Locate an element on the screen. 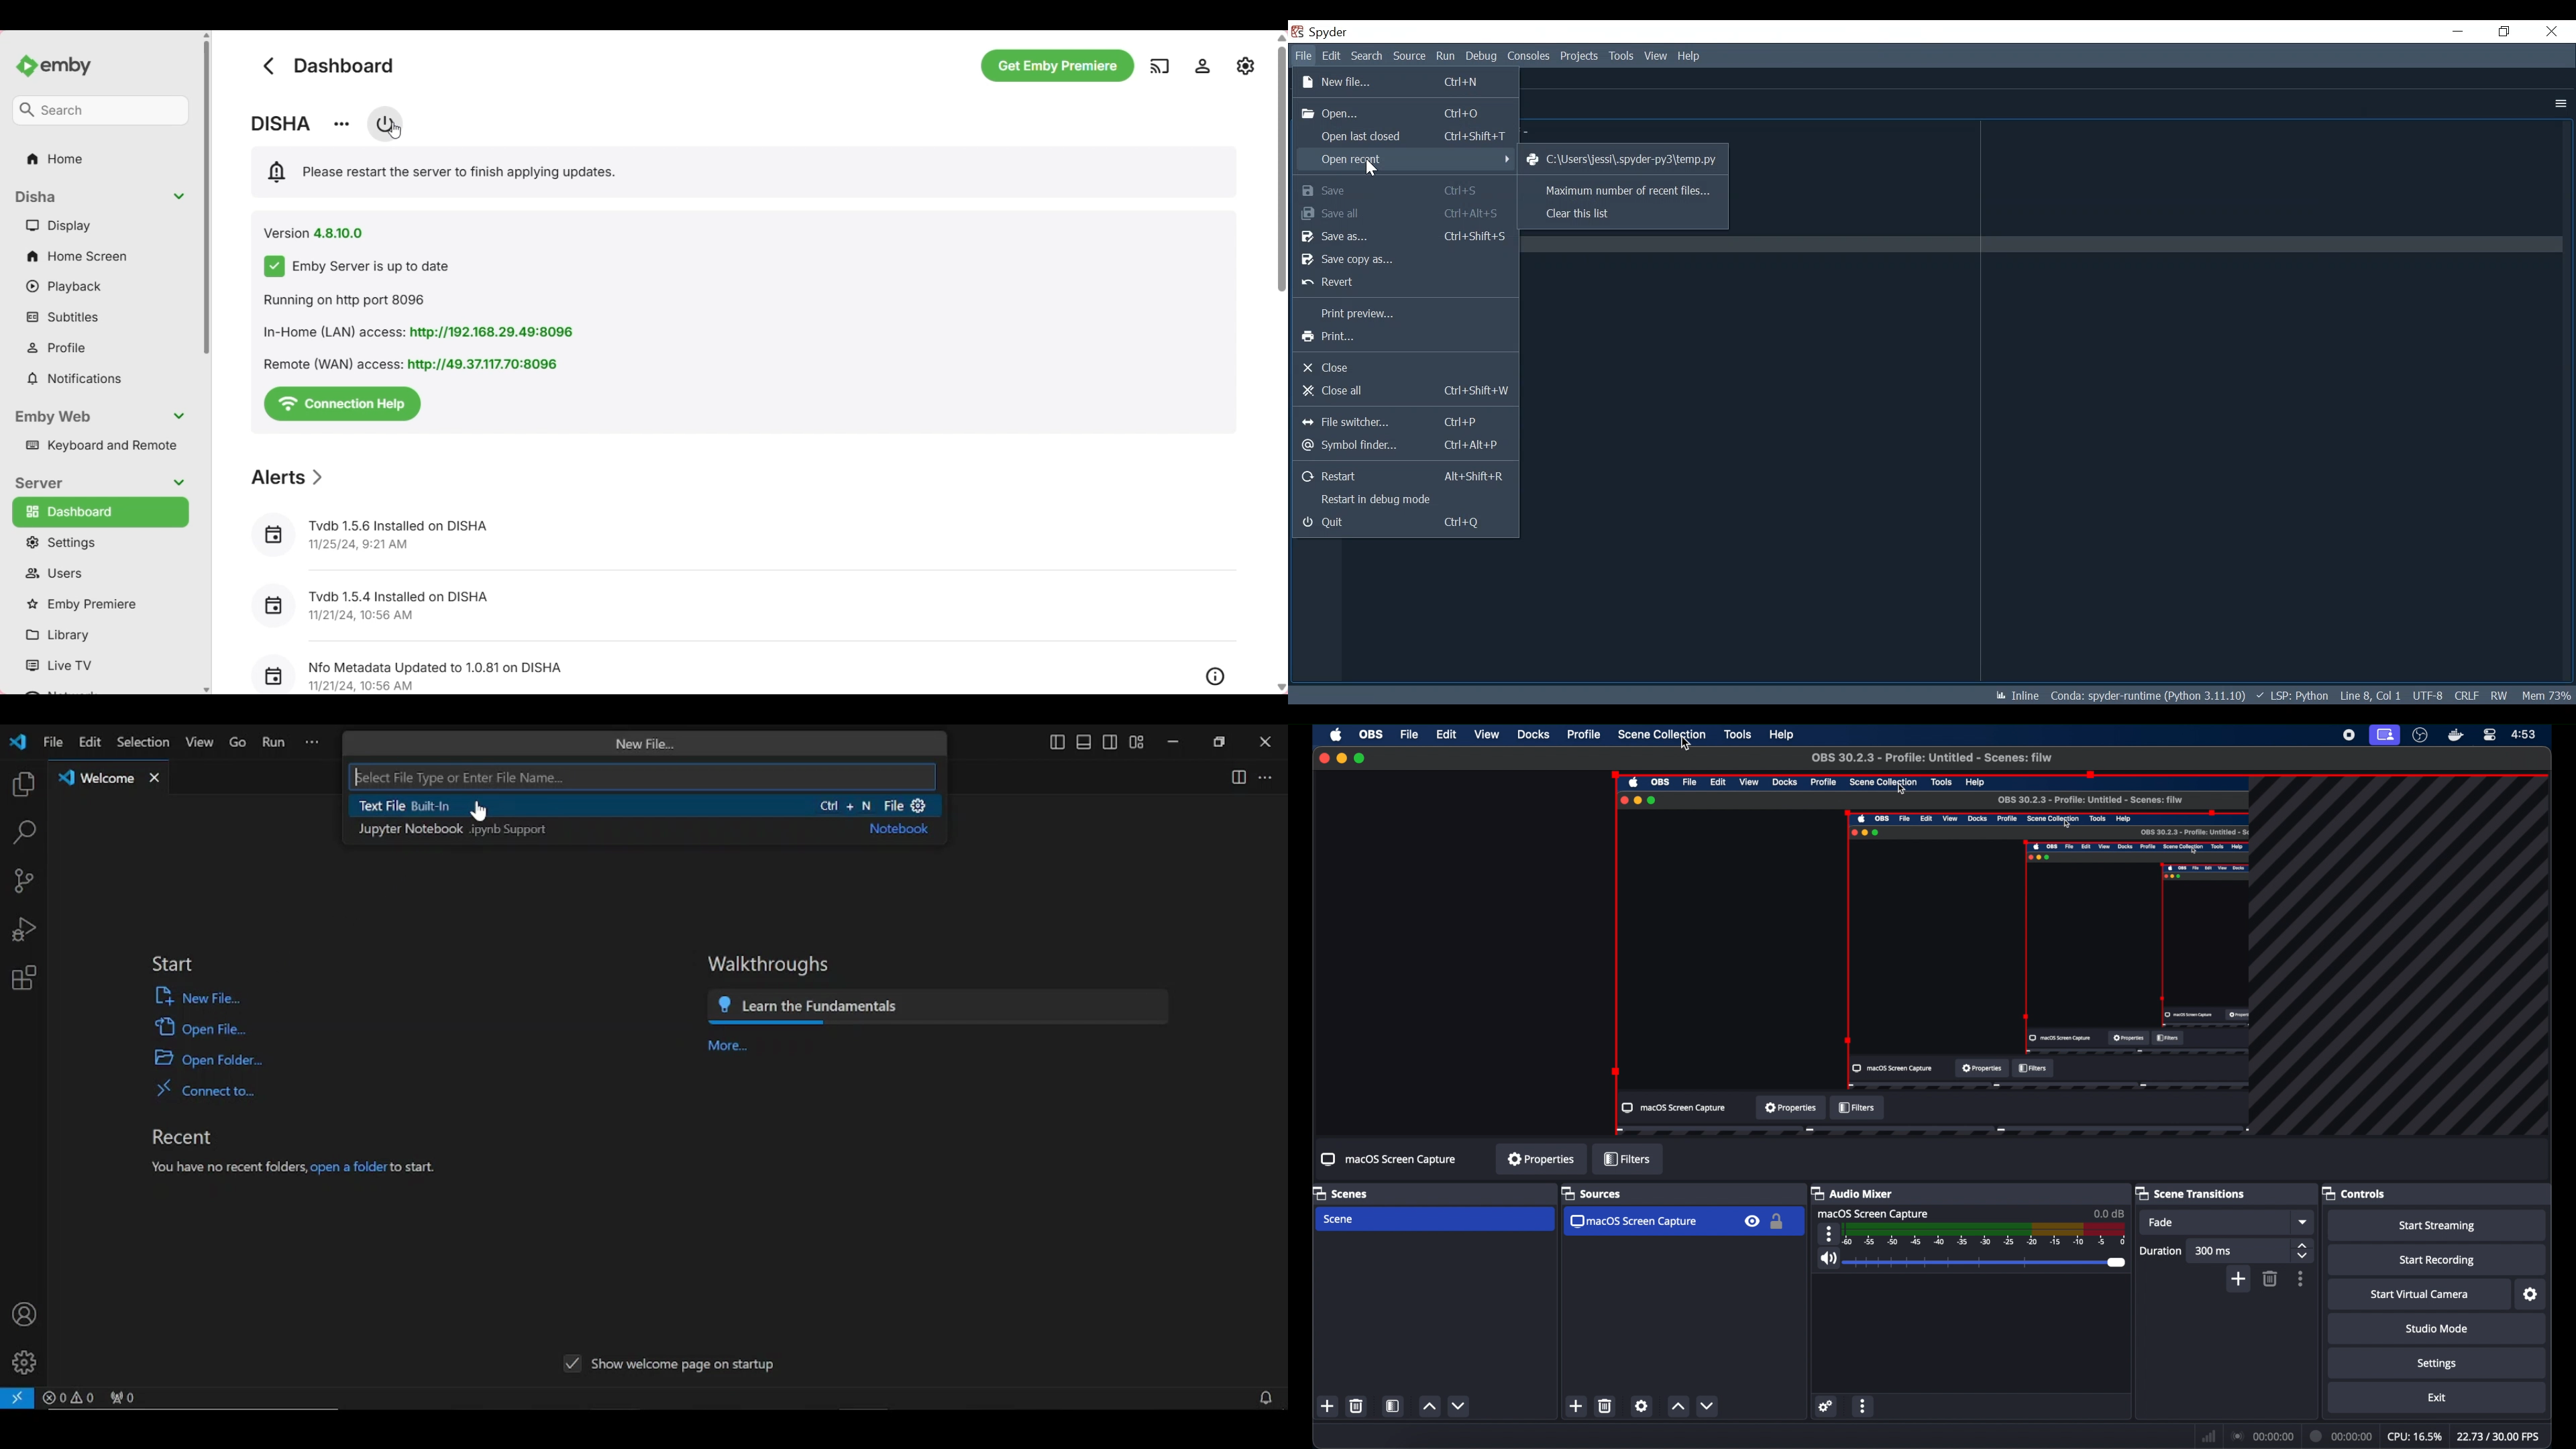 The width and height of the screenshot is (2576, 1456). Save all is located at coordinates (1405, 213).